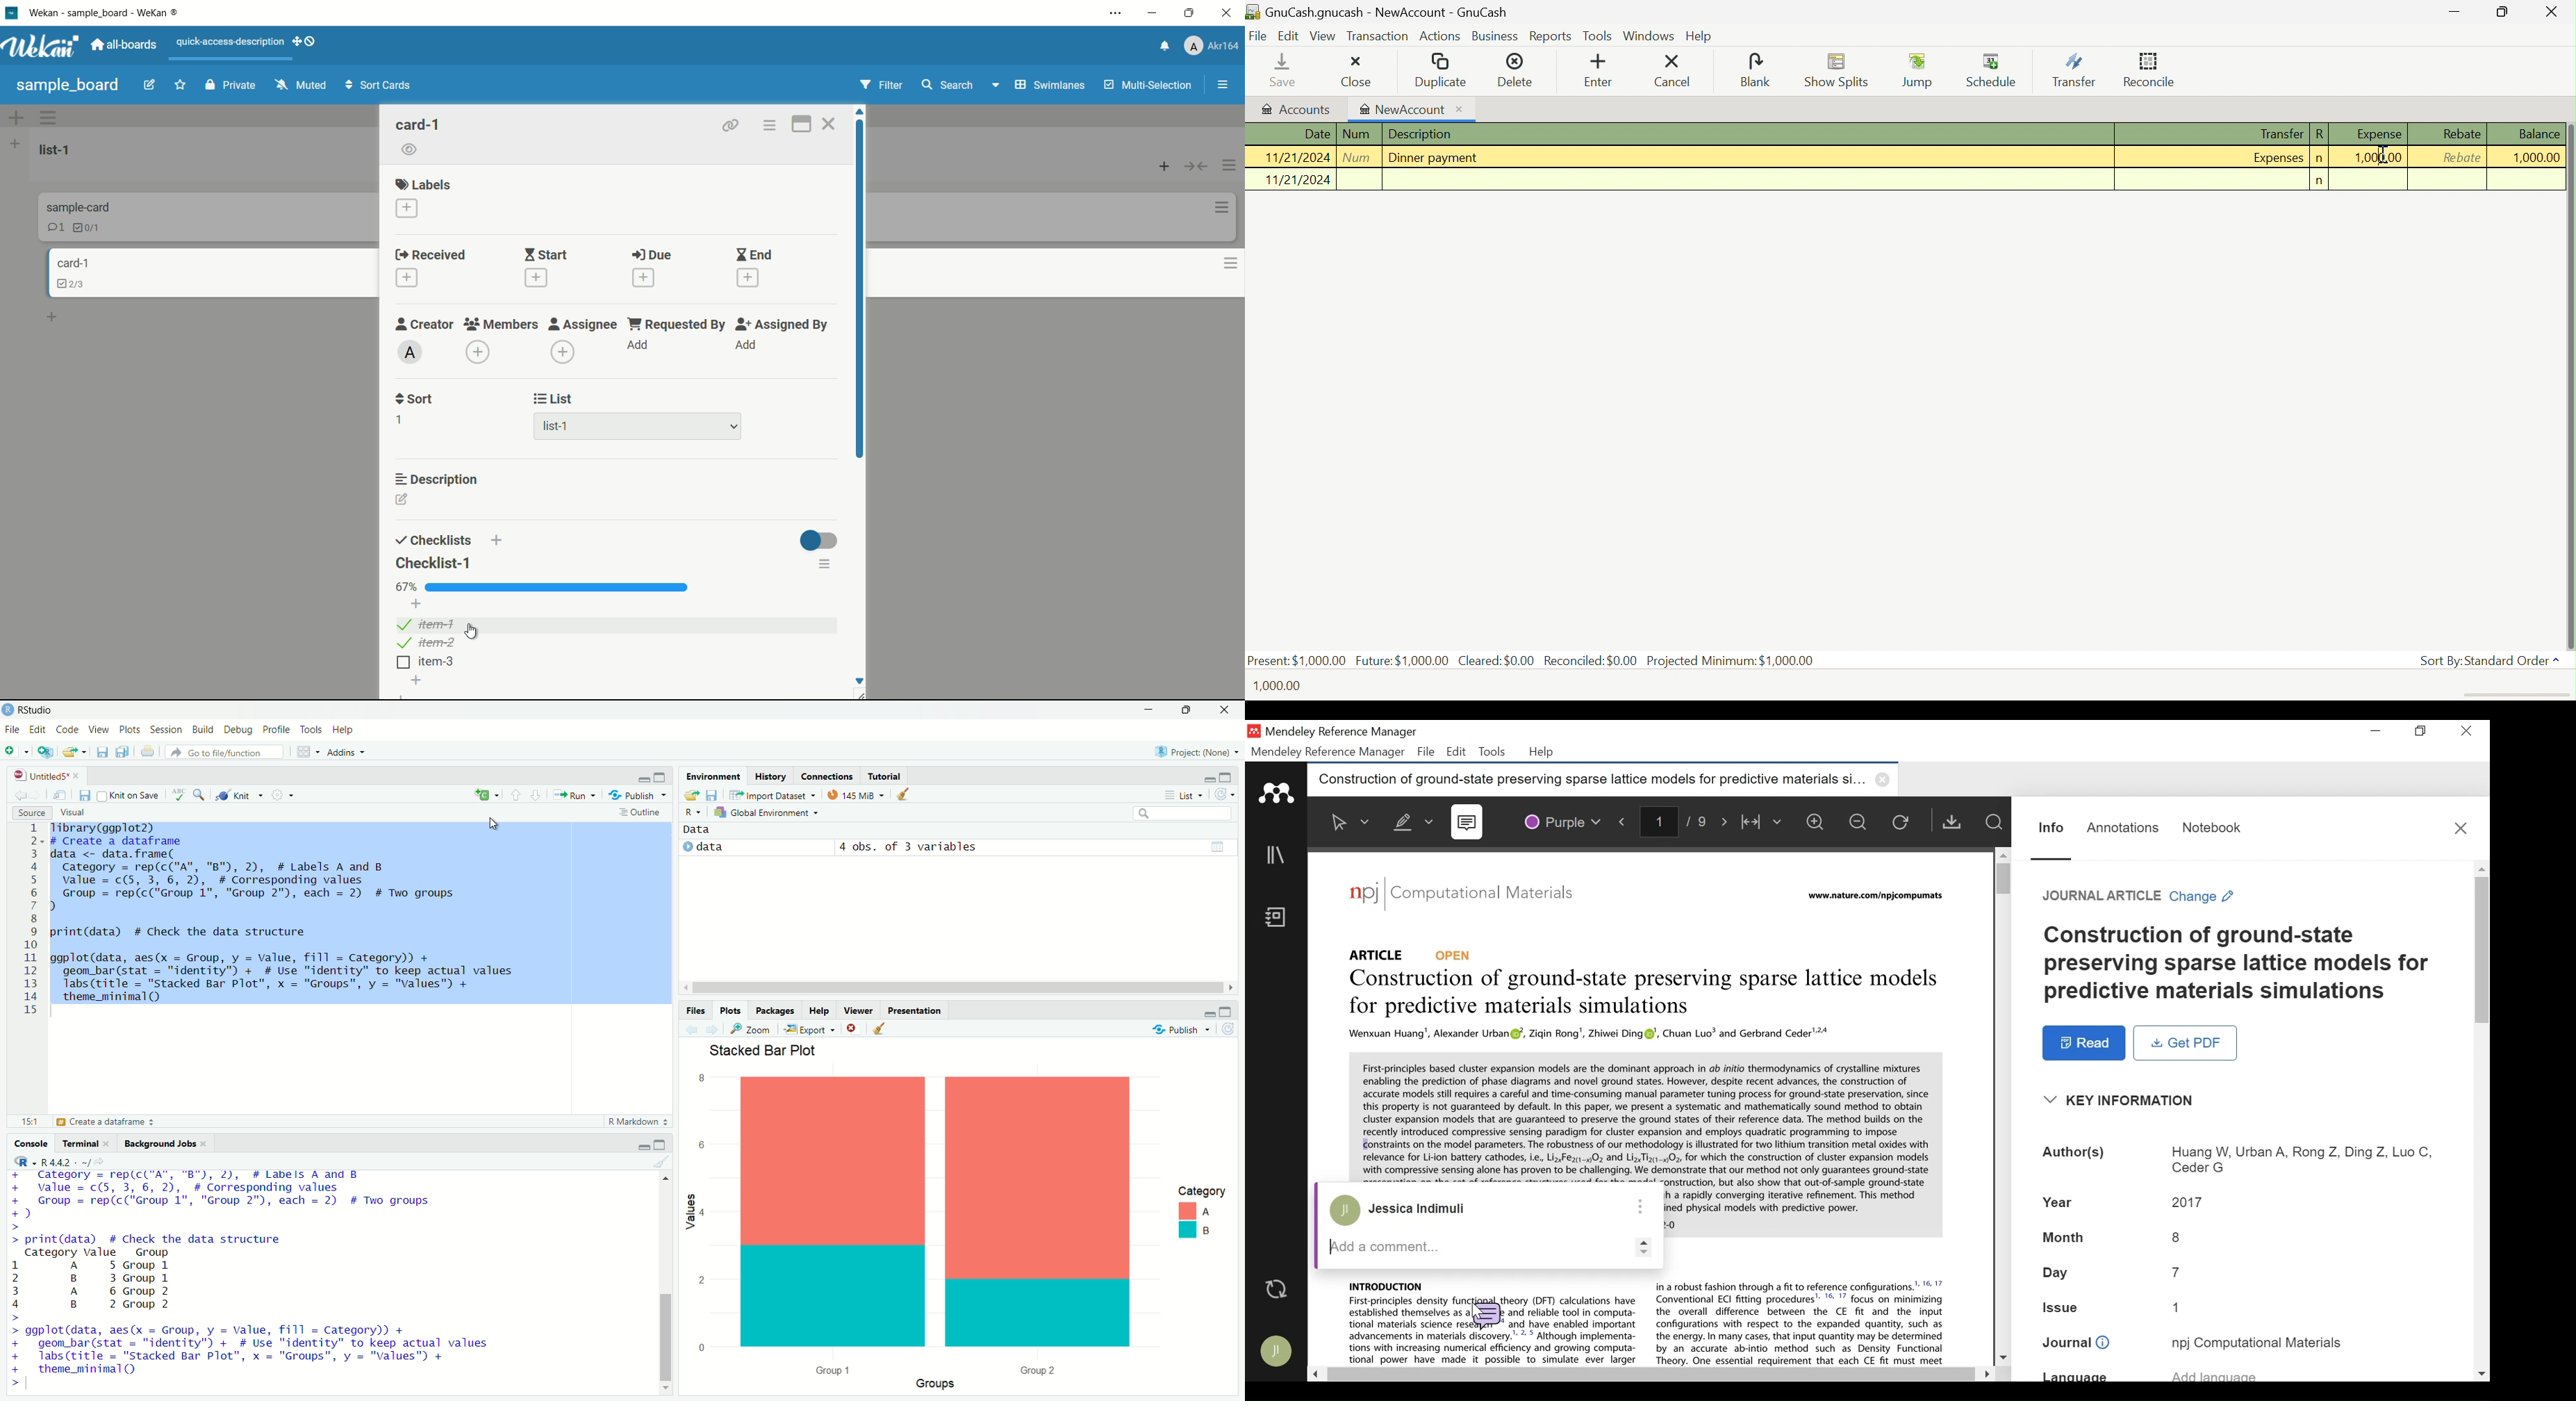  I want to click on Up, so click(667, 1177).